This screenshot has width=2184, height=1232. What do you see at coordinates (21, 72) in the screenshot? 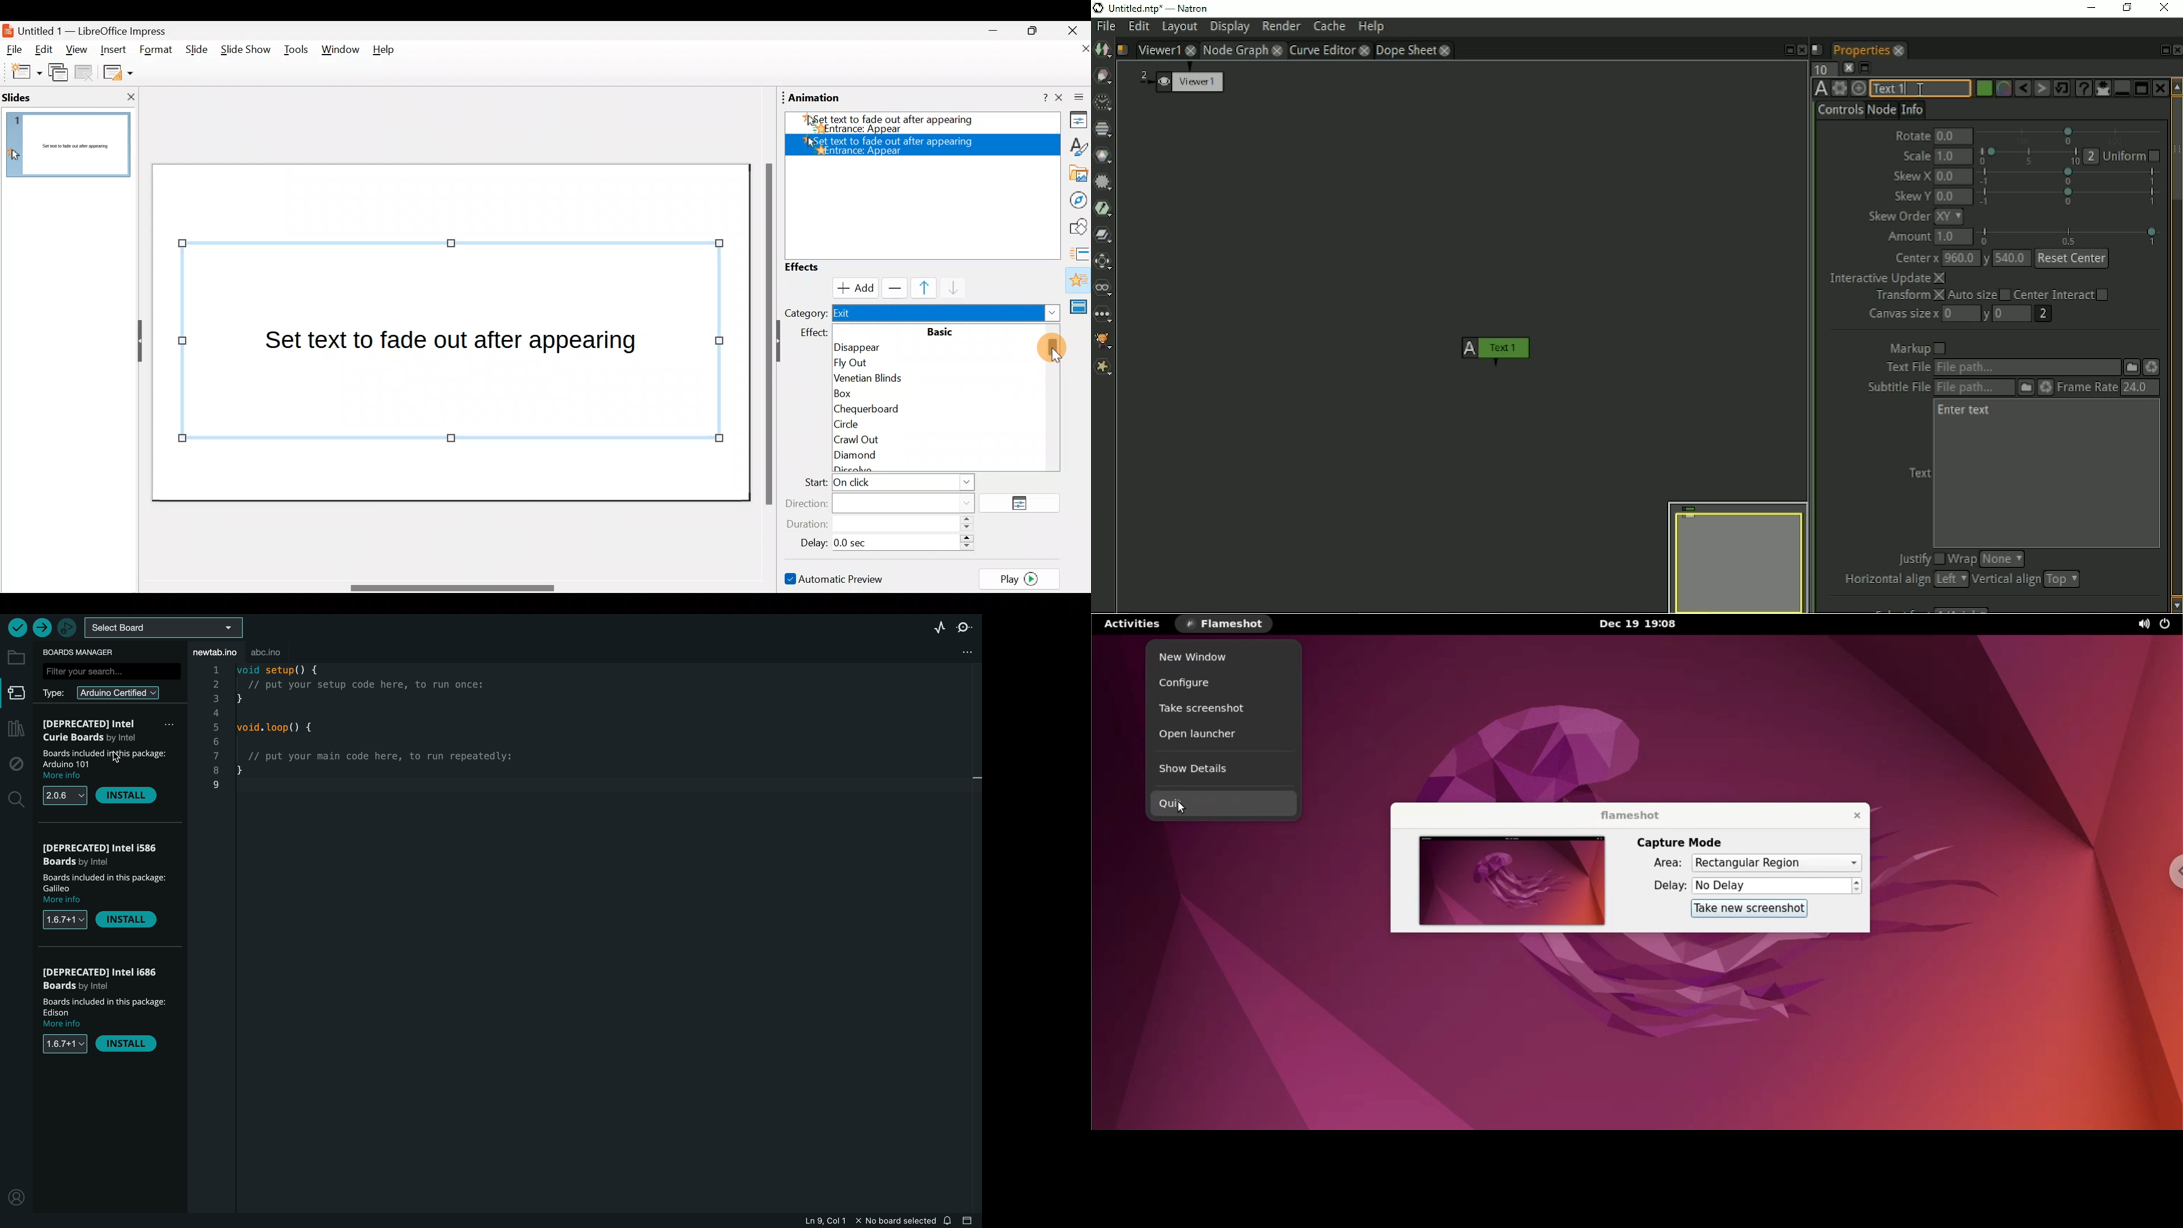
I see `New slide` at bounding box center [21, 72].